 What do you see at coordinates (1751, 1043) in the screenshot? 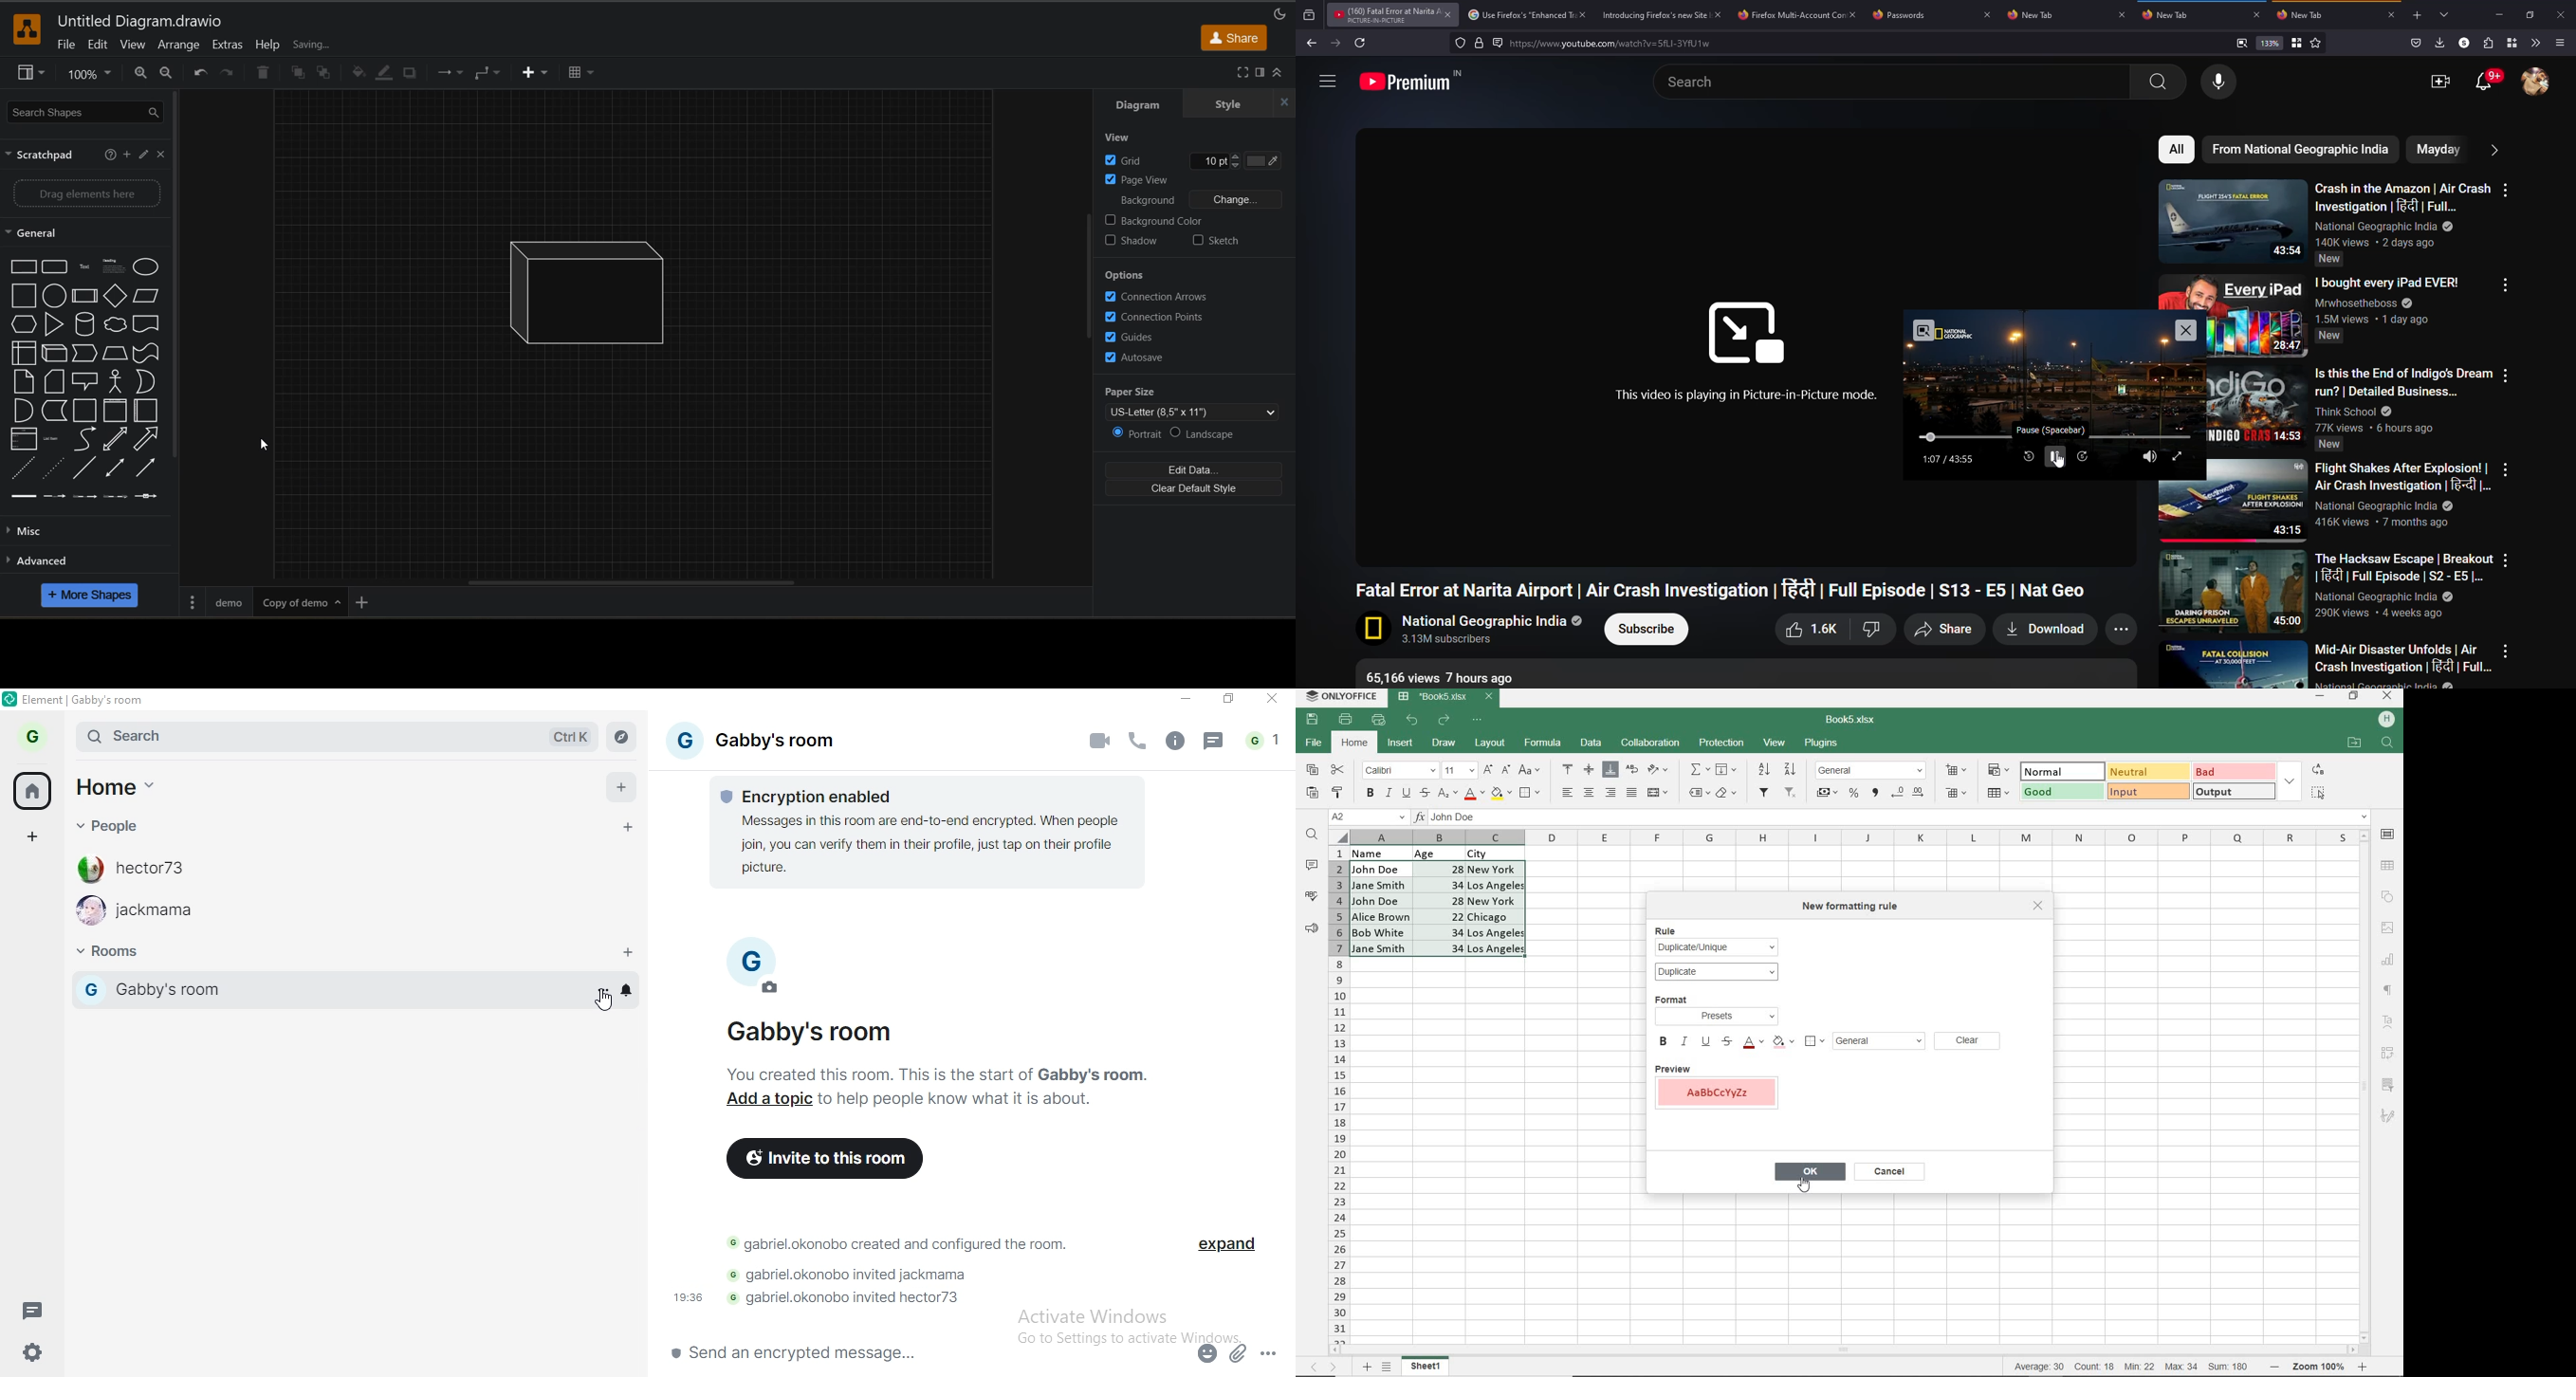
I see `FONT` at bounding box center [1751, 1043].